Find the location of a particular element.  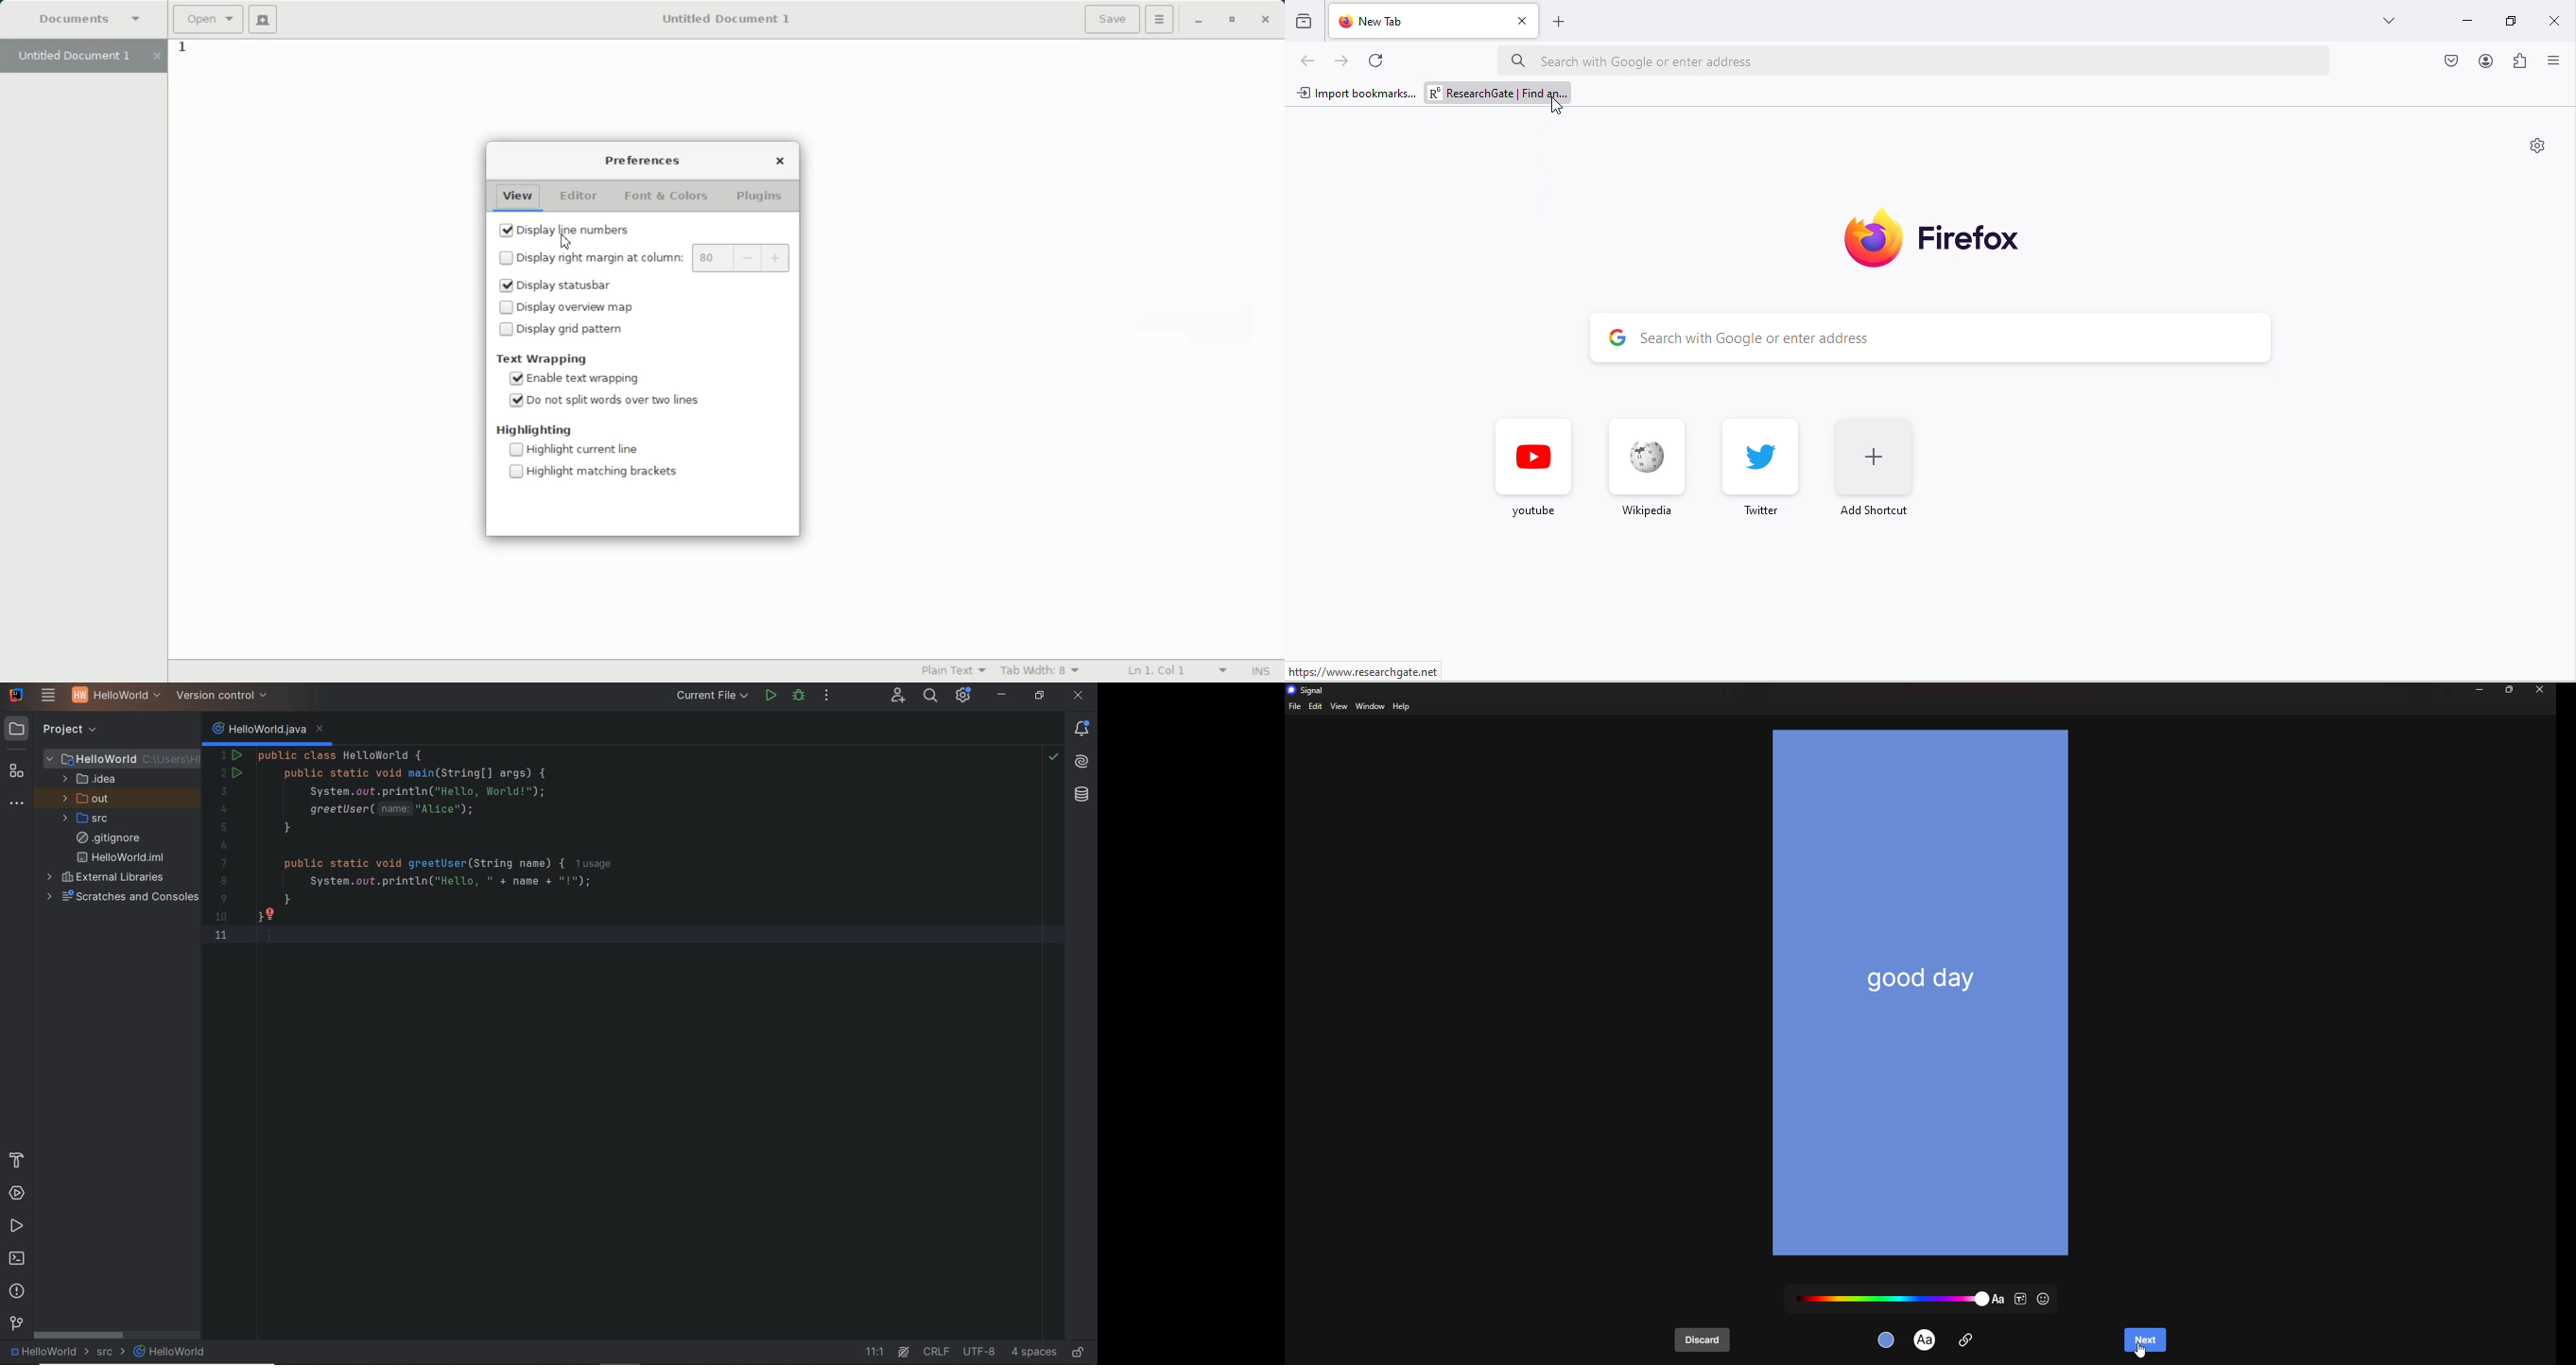

Document  is located at coordinates (94, 21).